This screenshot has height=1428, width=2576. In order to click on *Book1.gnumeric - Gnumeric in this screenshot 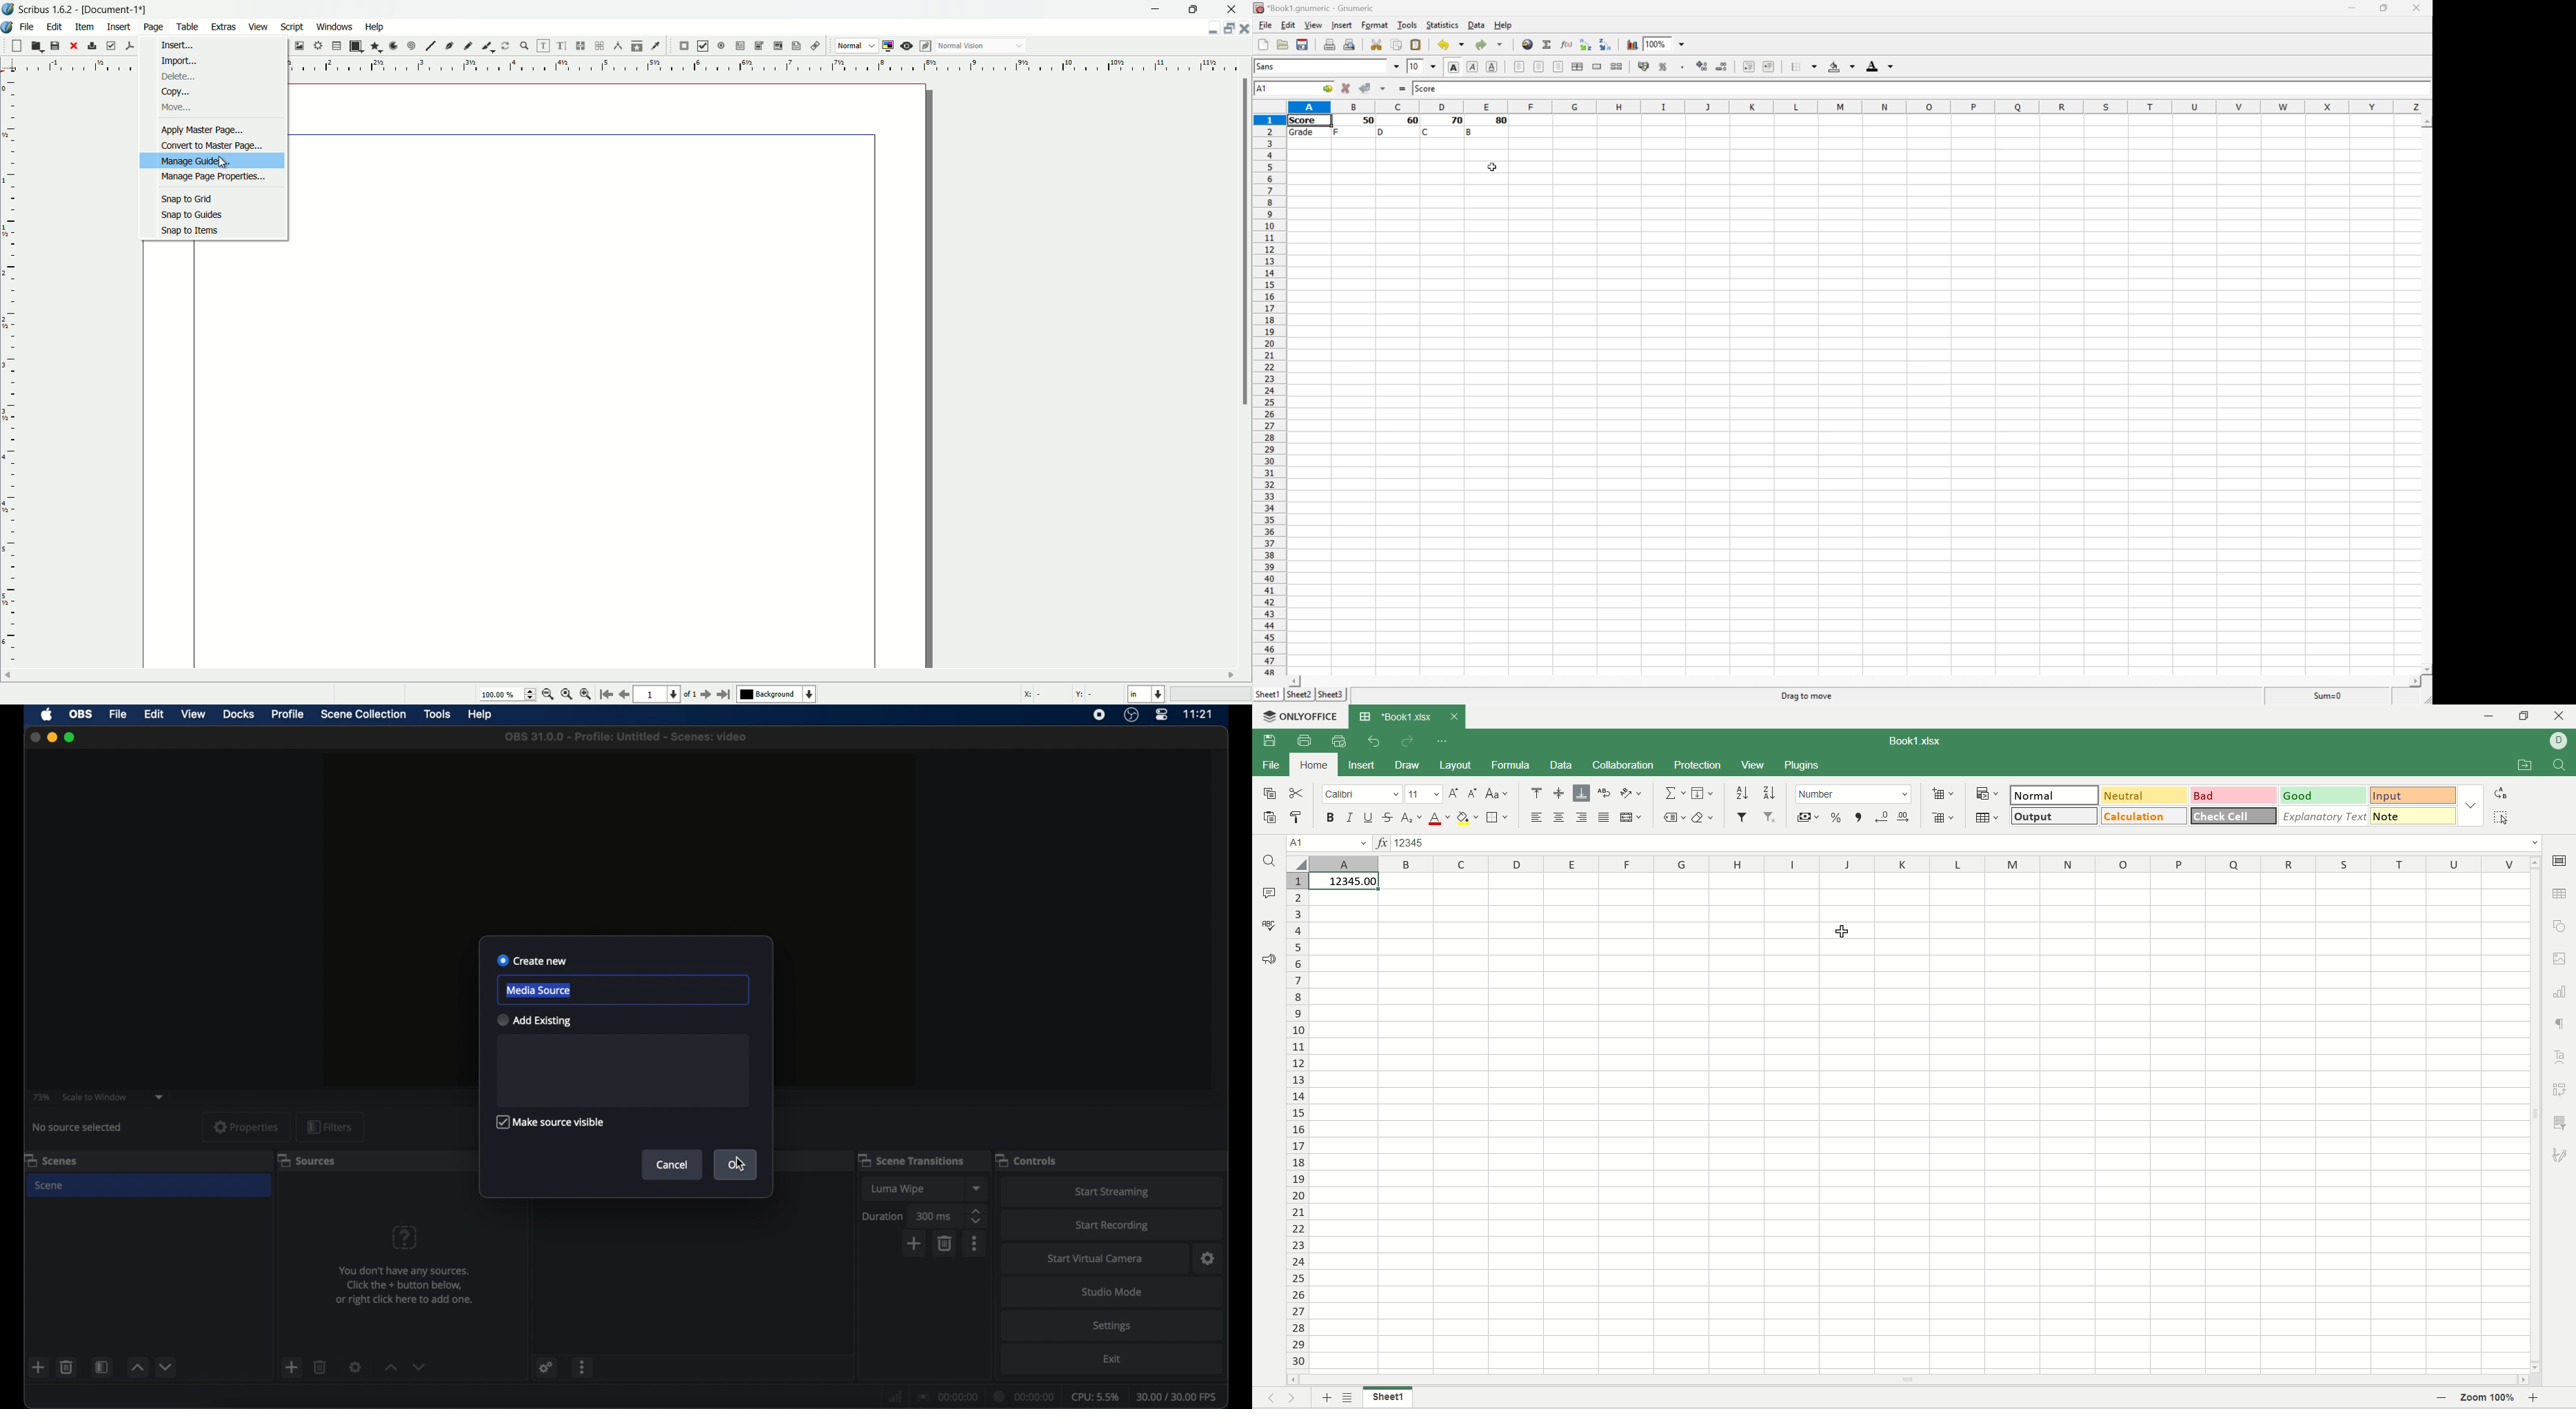, I will do `click(1316, 7)`.